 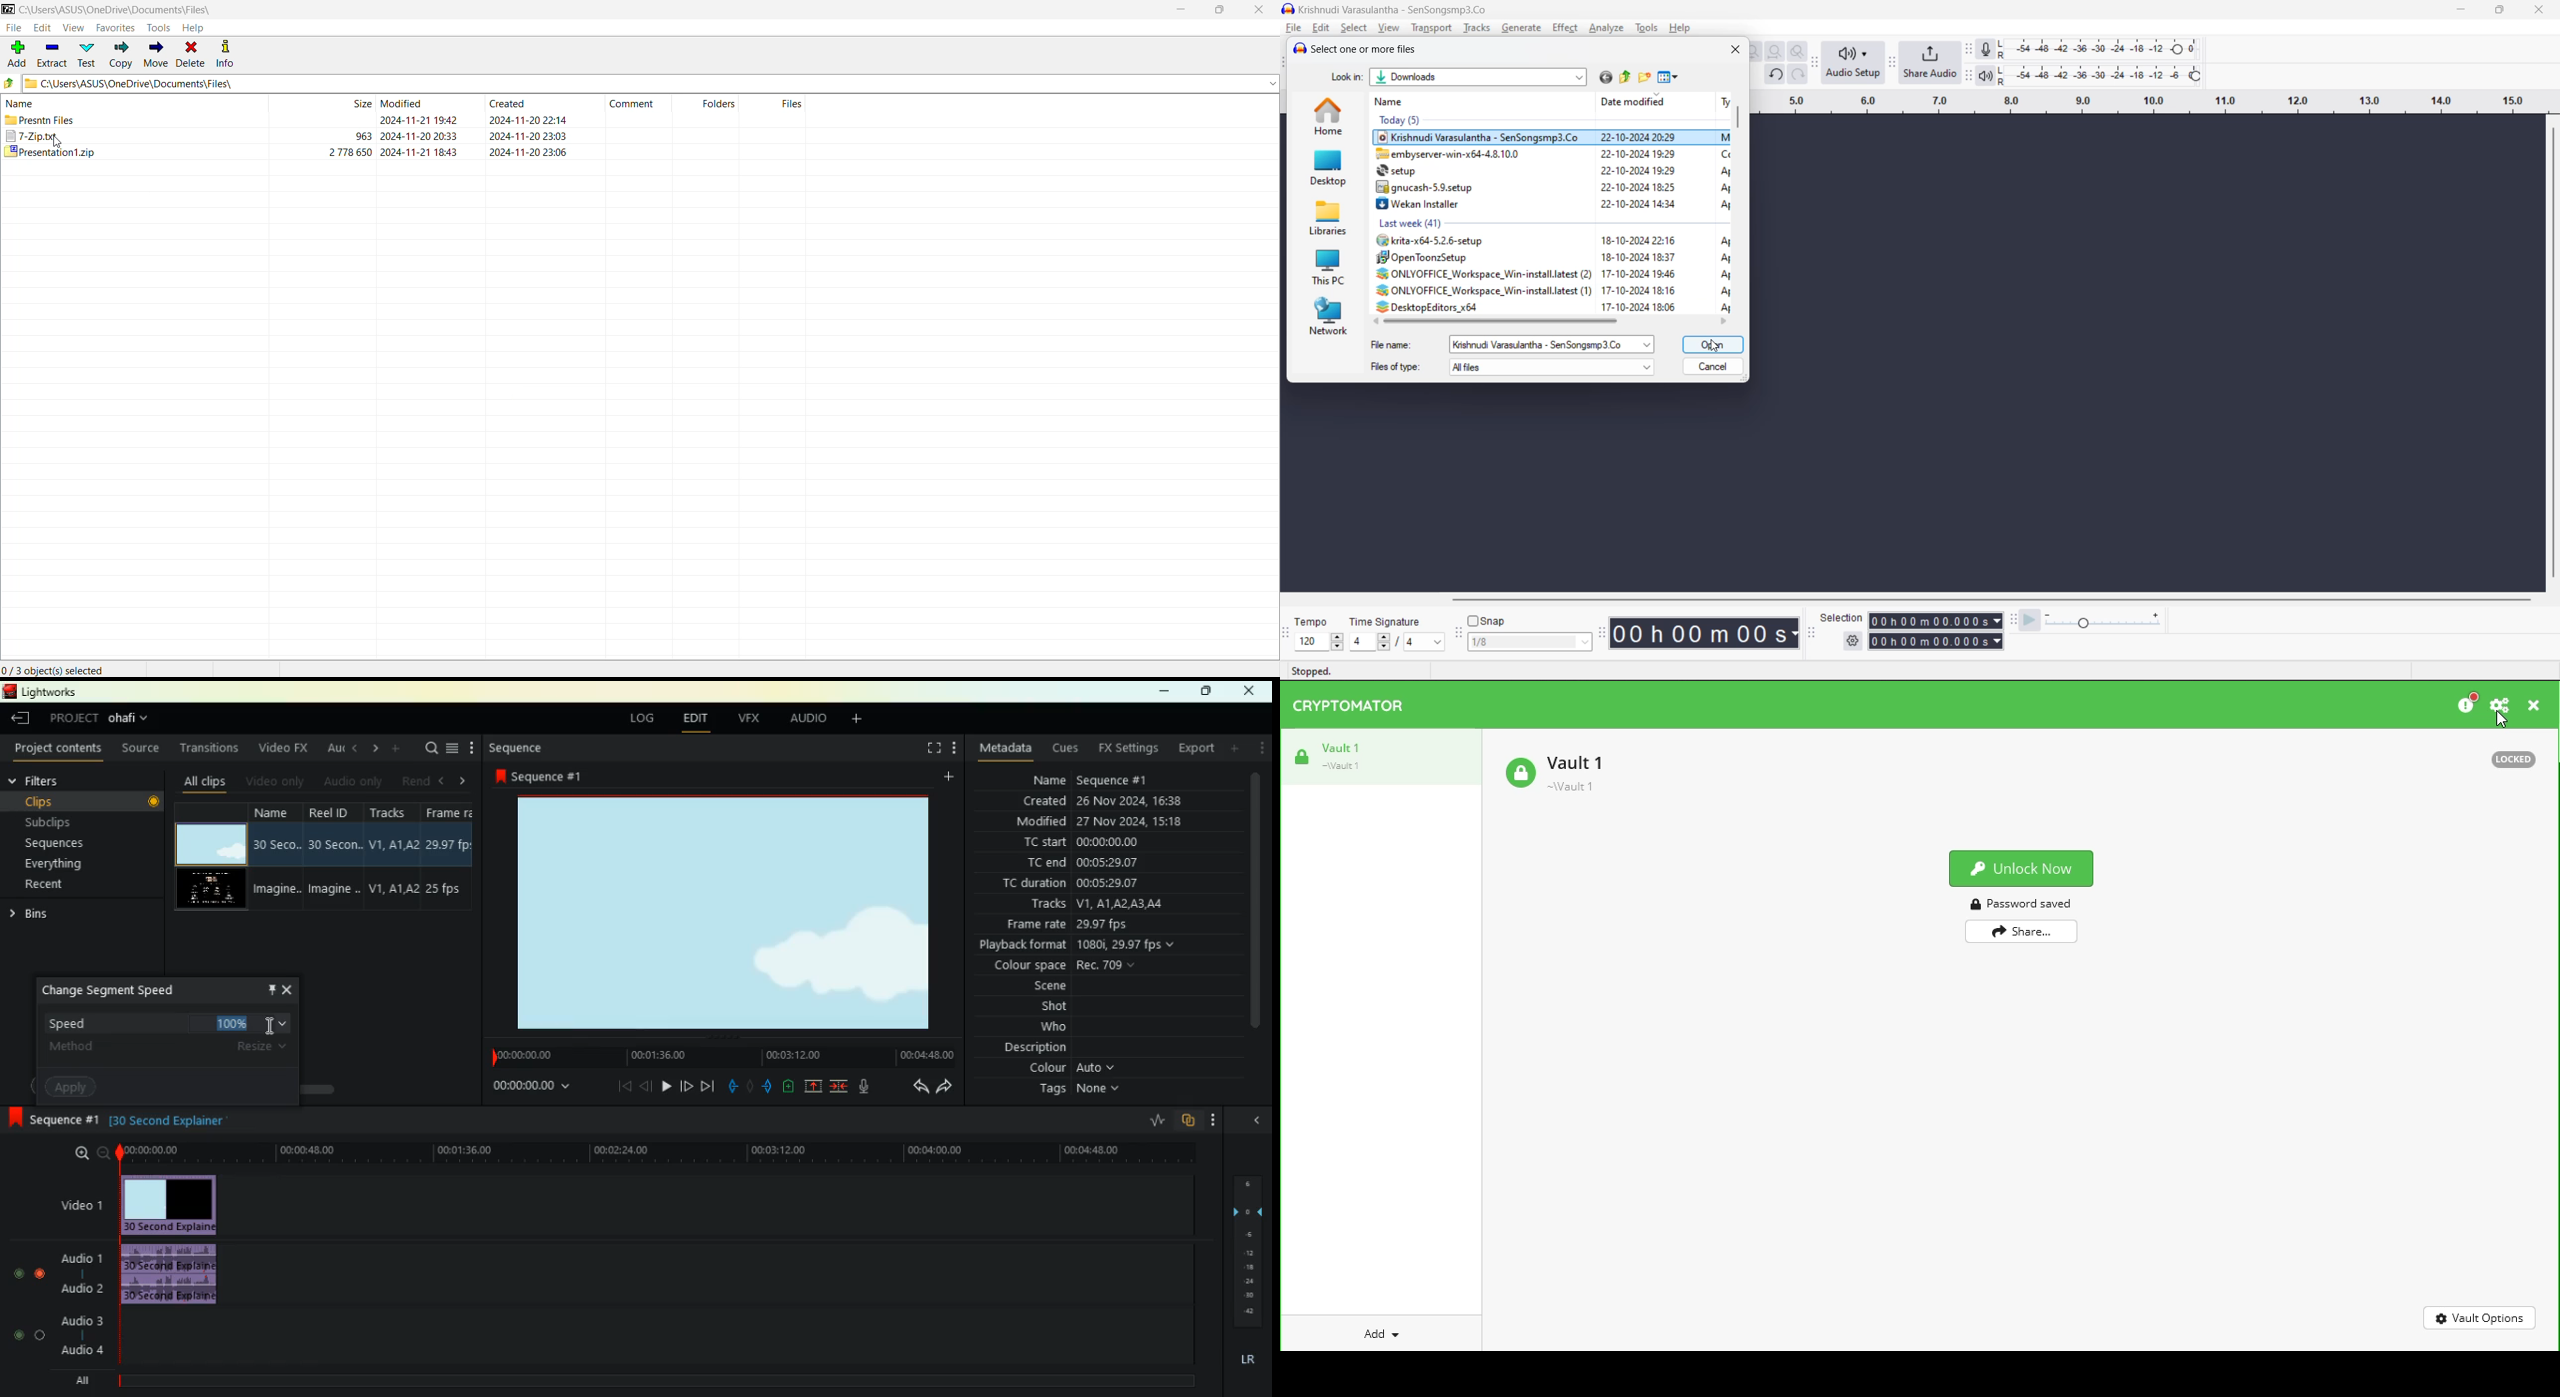 What do you see at coordinates (813, 1087) in the screenshot?
I see `up` at bounding box center [813, 1087].